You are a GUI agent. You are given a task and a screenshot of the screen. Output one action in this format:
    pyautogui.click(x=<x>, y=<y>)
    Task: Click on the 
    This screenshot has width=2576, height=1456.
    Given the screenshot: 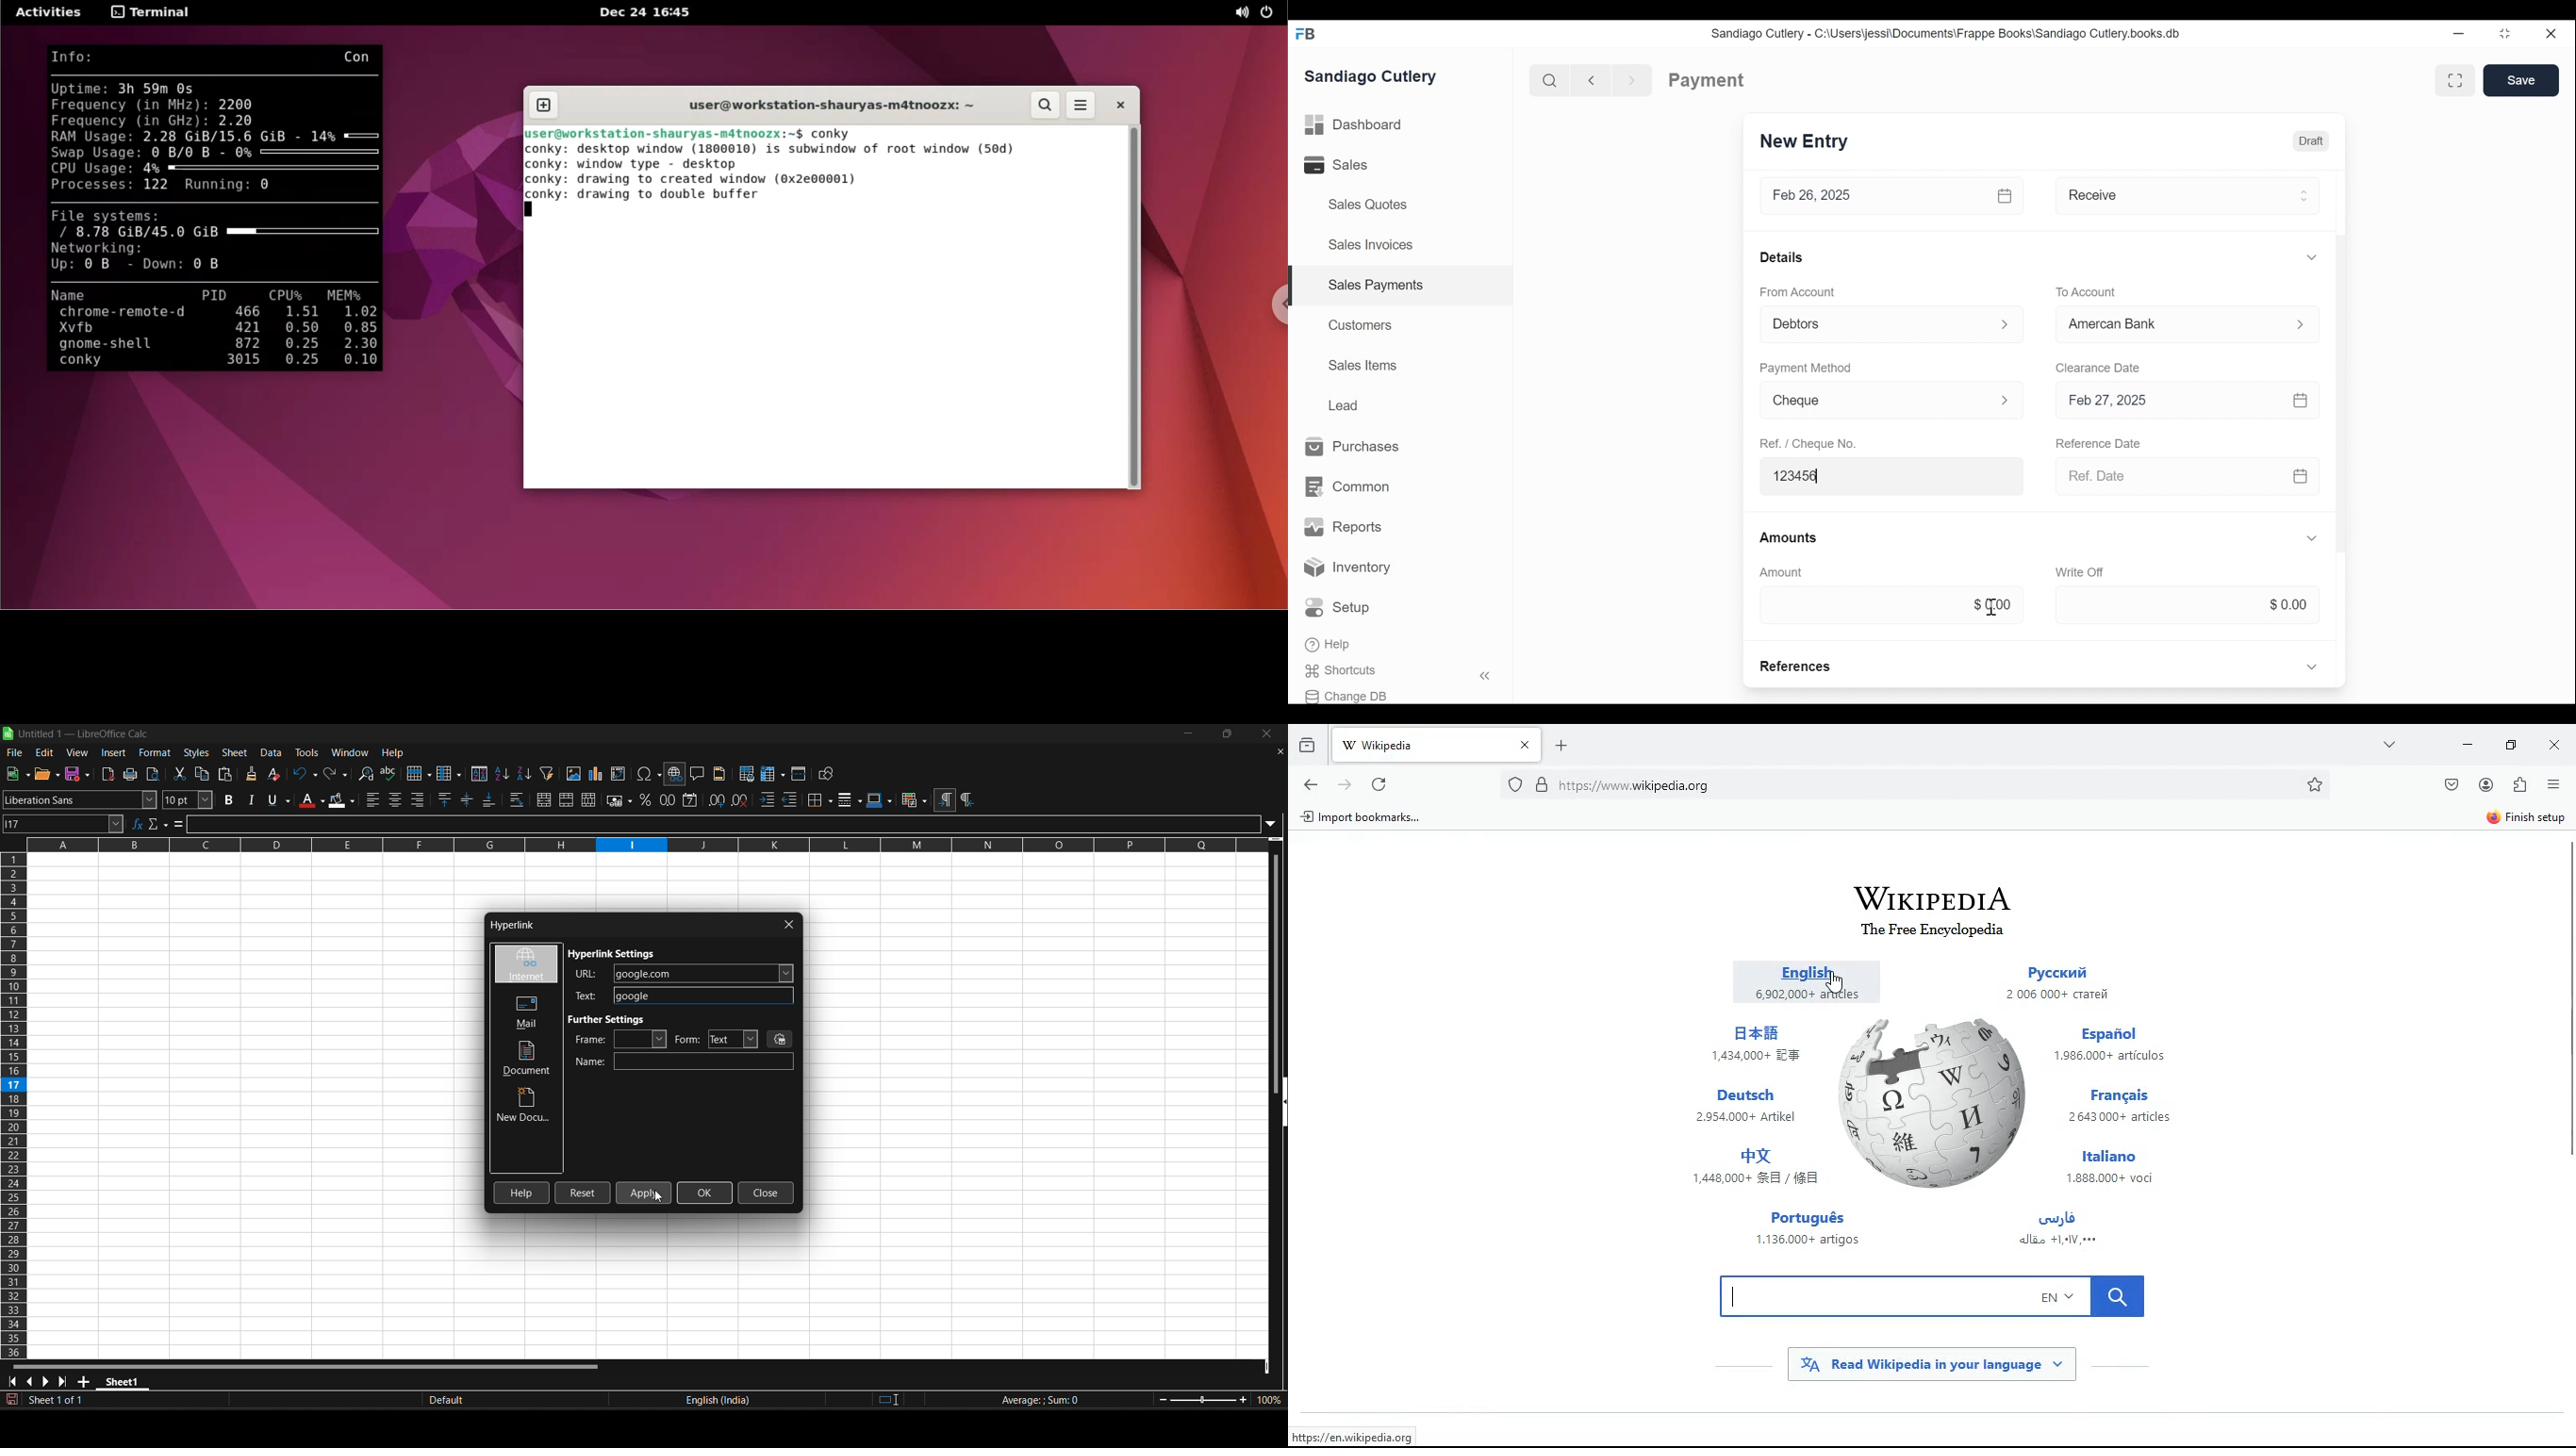 What is the action you would take?
    pyautogui.click(x=1799, y=2057)
    